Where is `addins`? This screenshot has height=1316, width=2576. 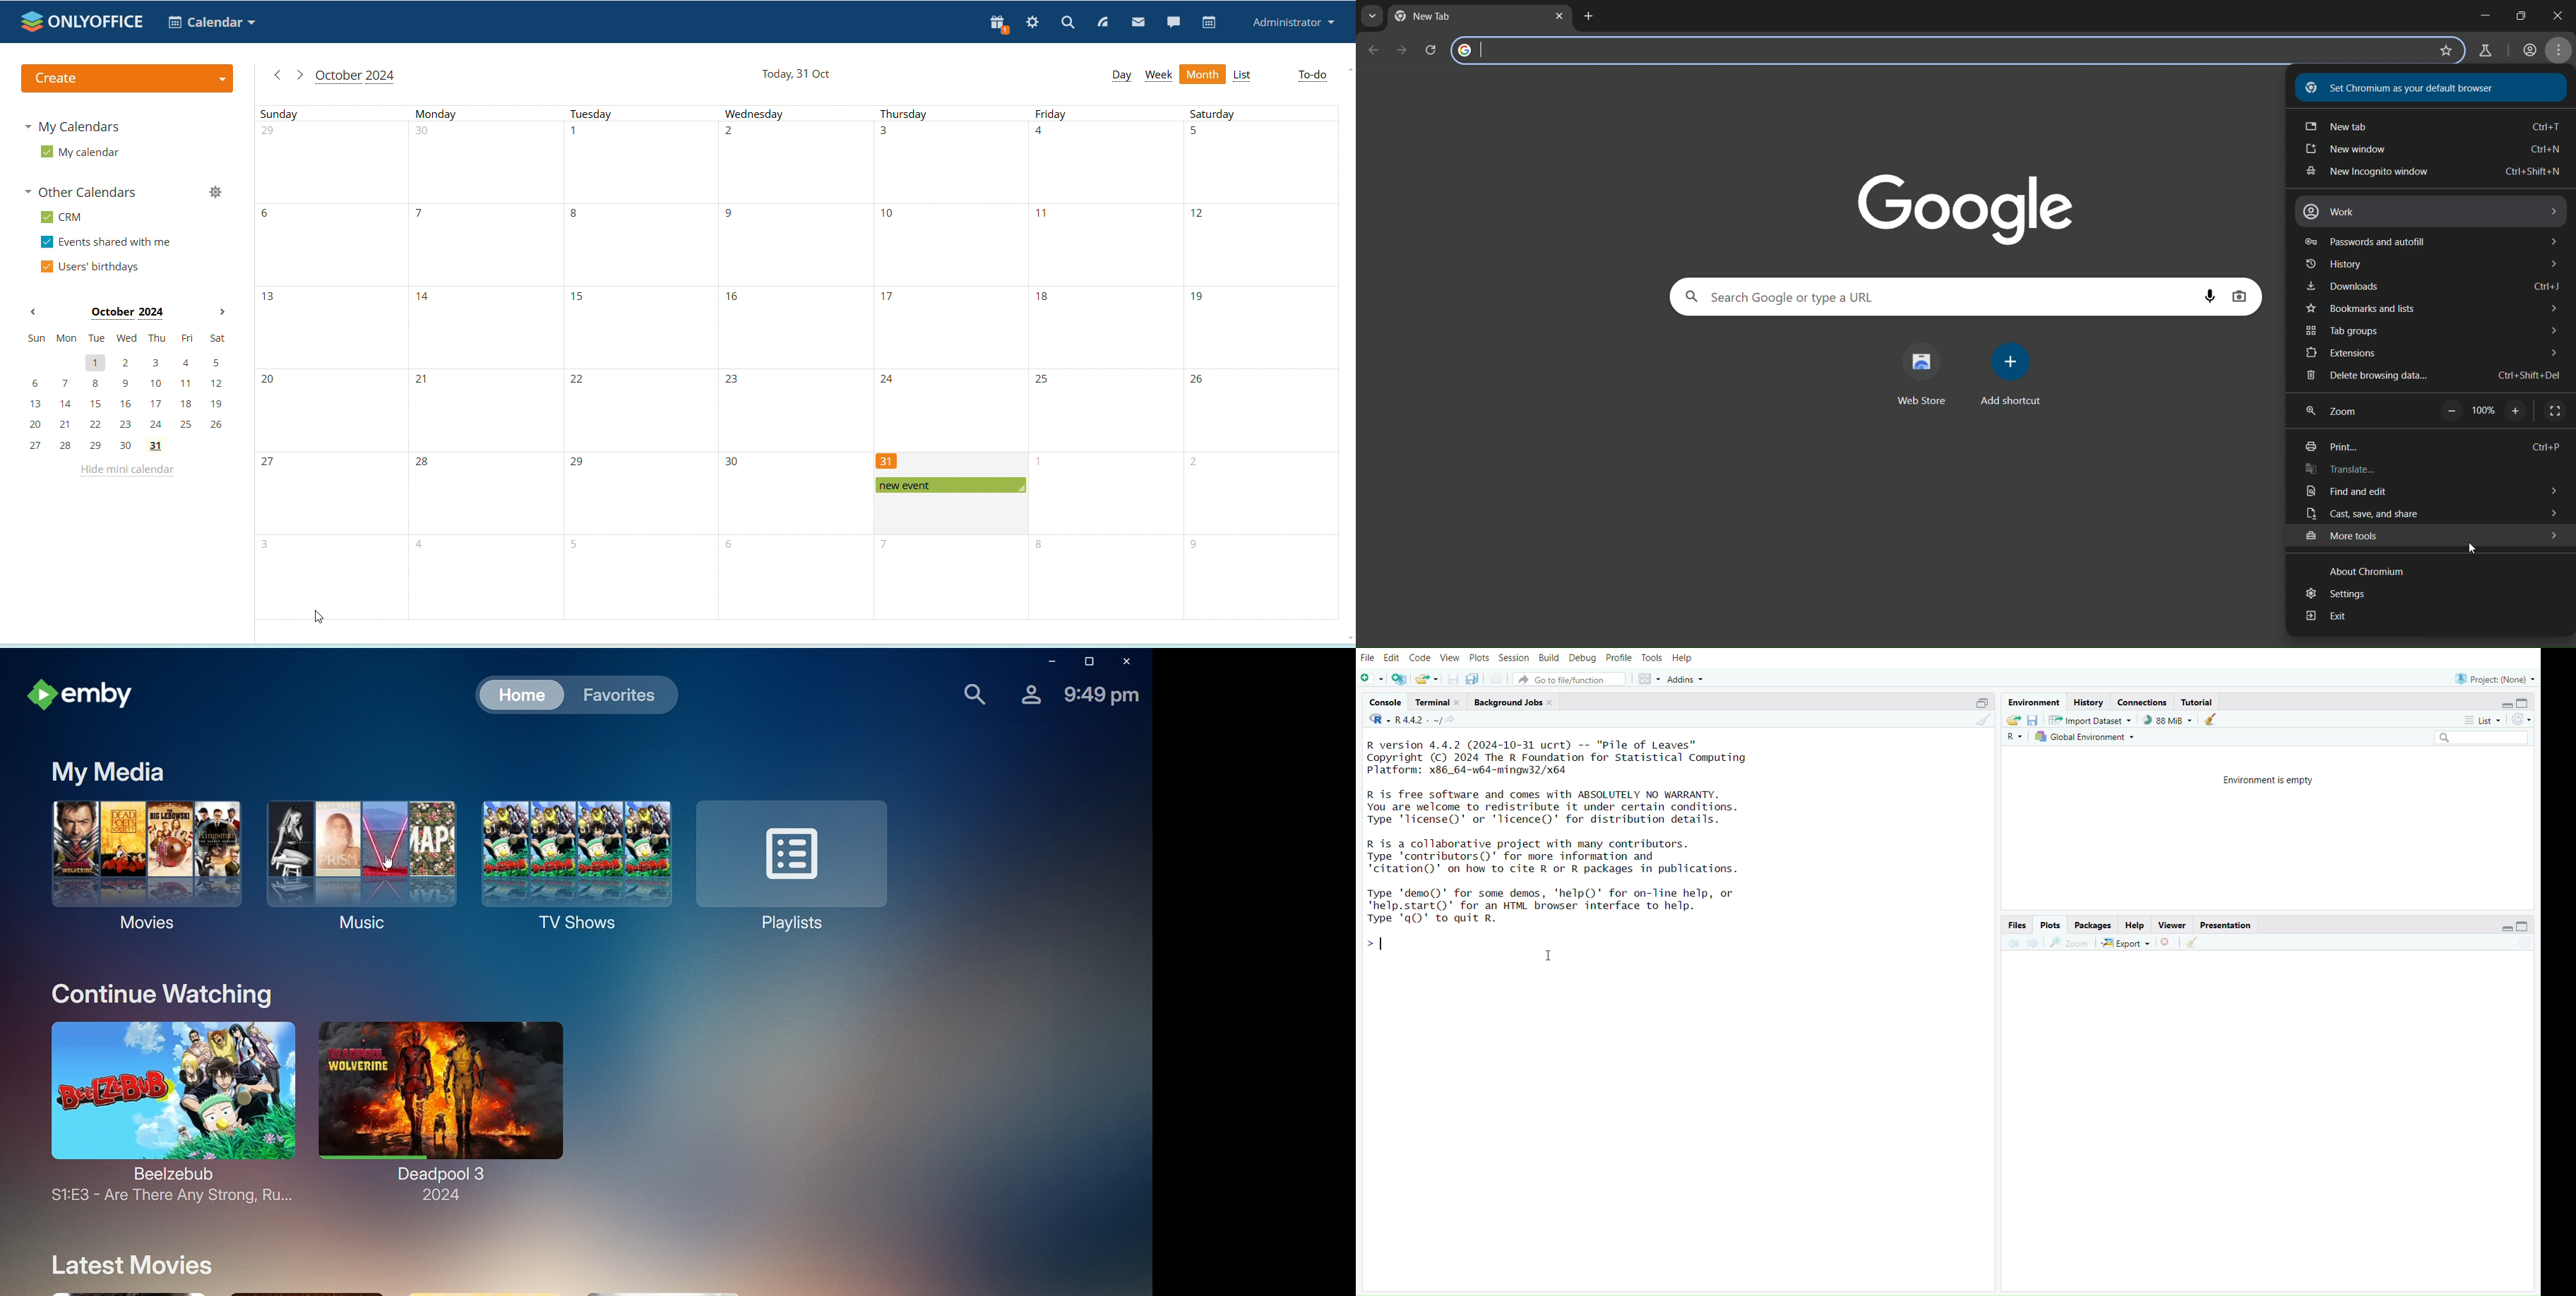
addins is located at coordinates (1687, 679).